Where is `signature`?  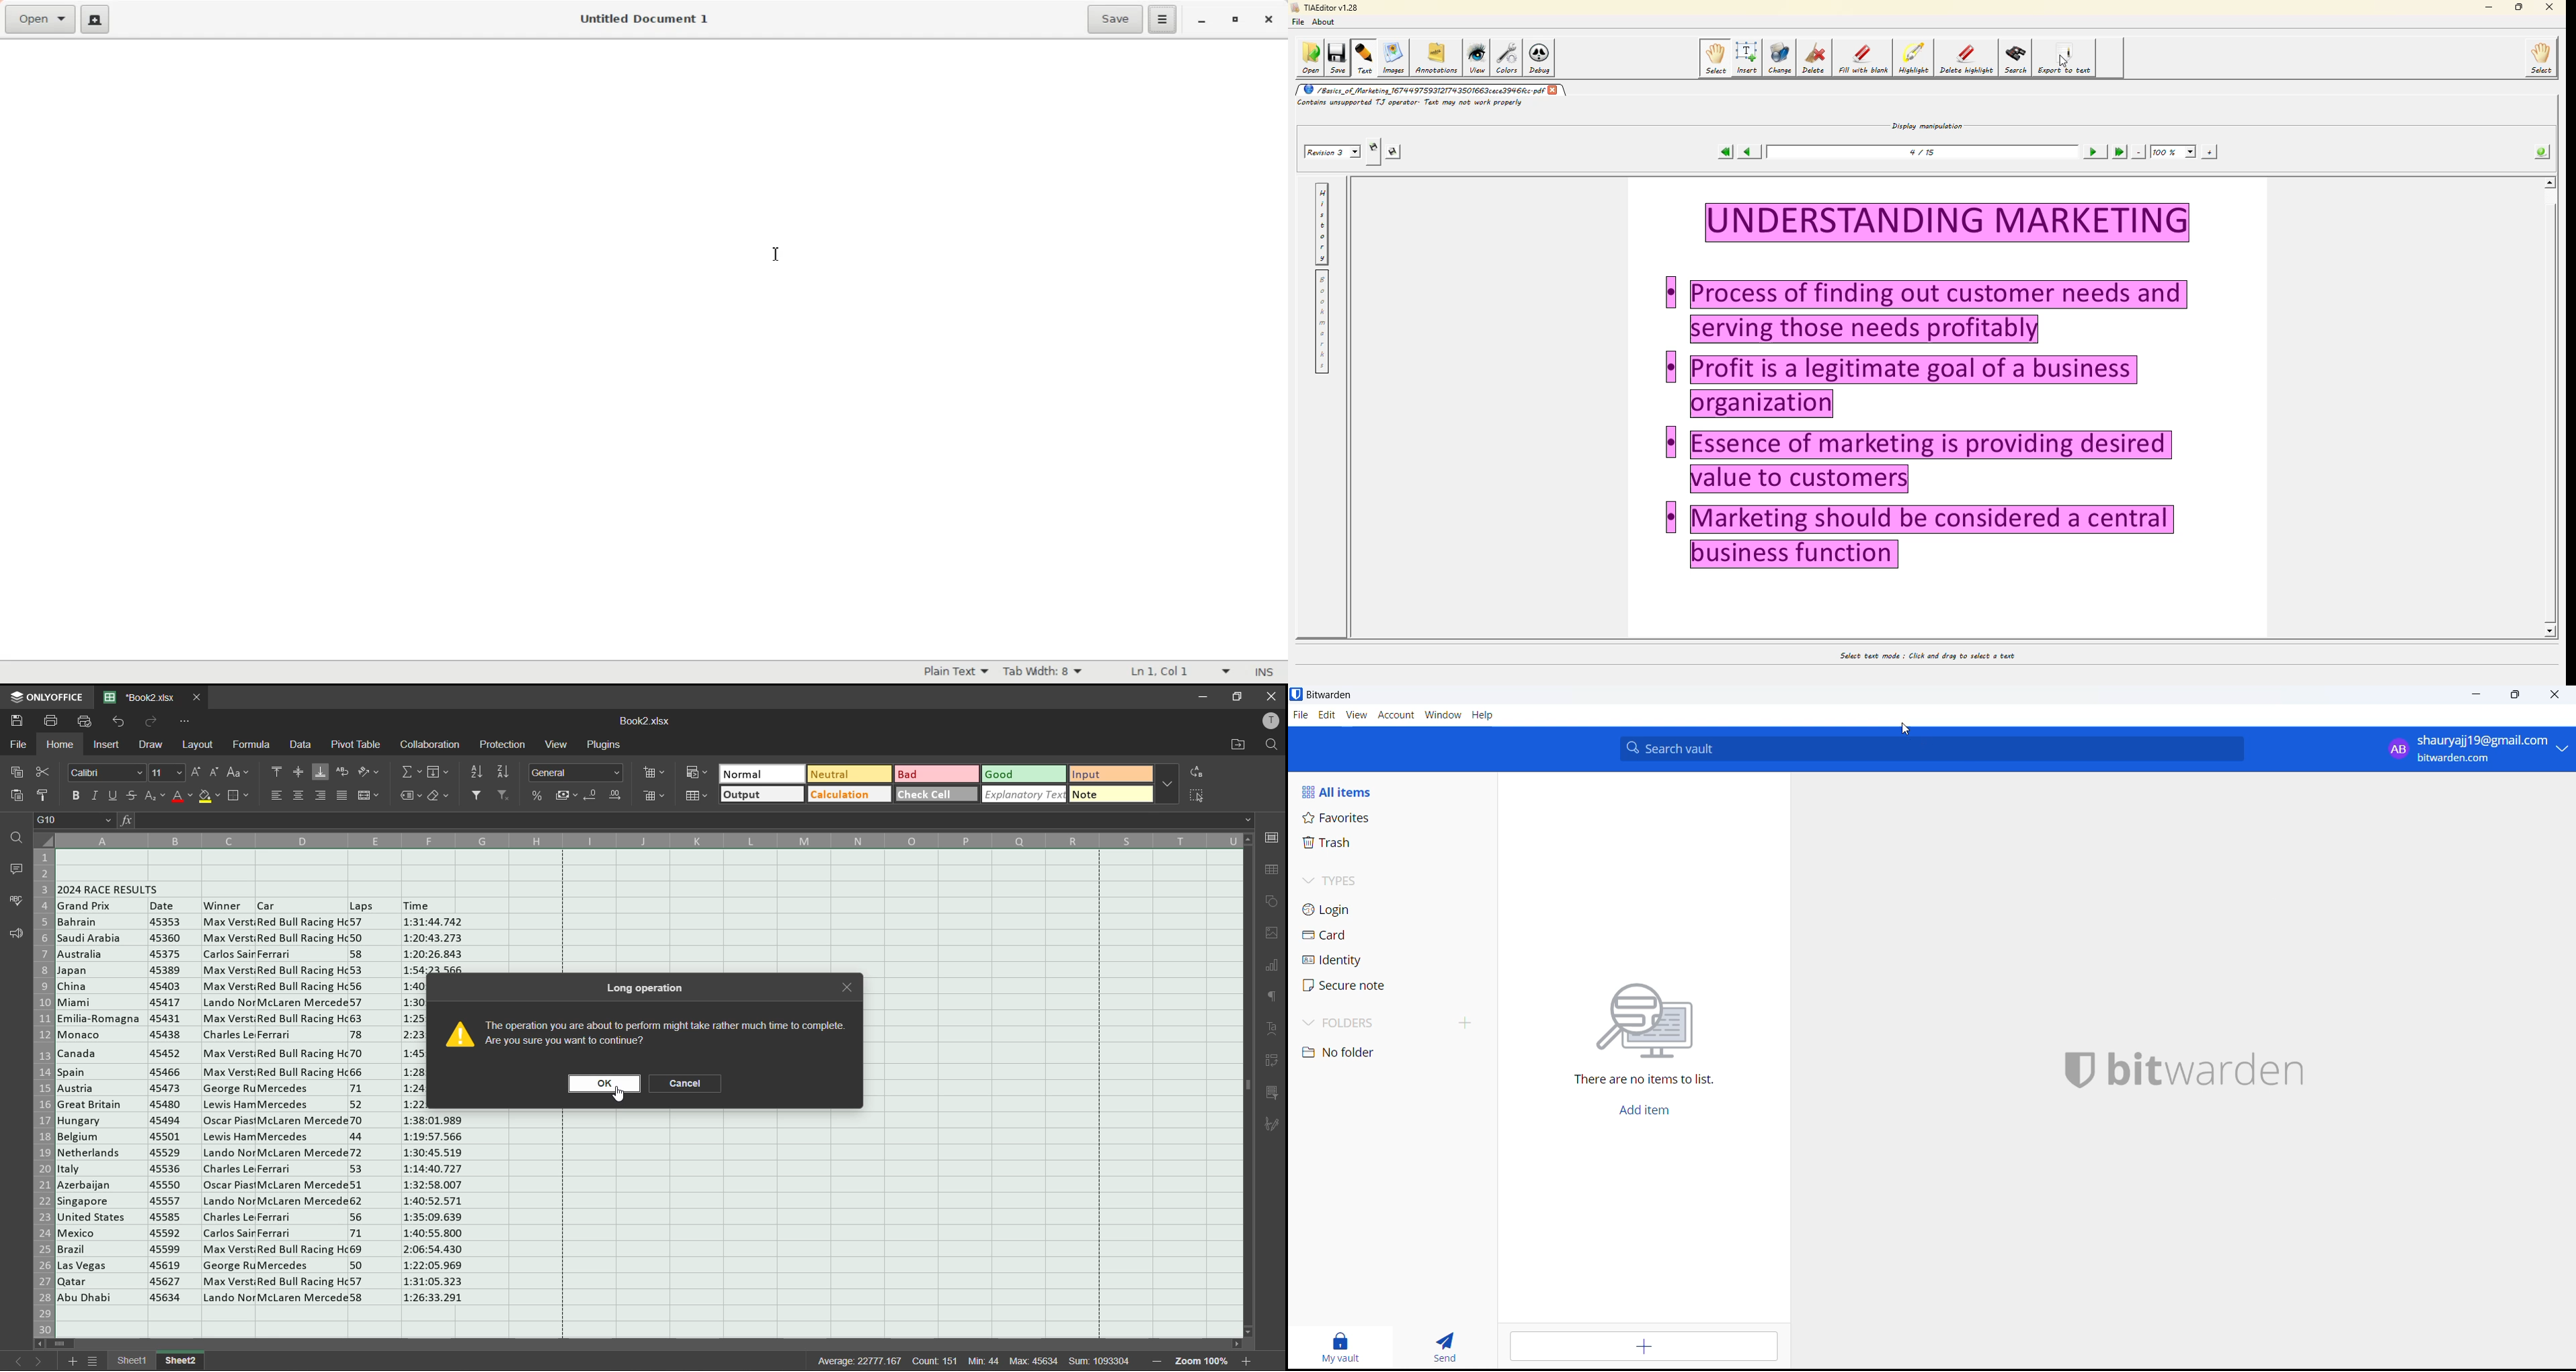
signature is located at coordinates (1272, 1122).